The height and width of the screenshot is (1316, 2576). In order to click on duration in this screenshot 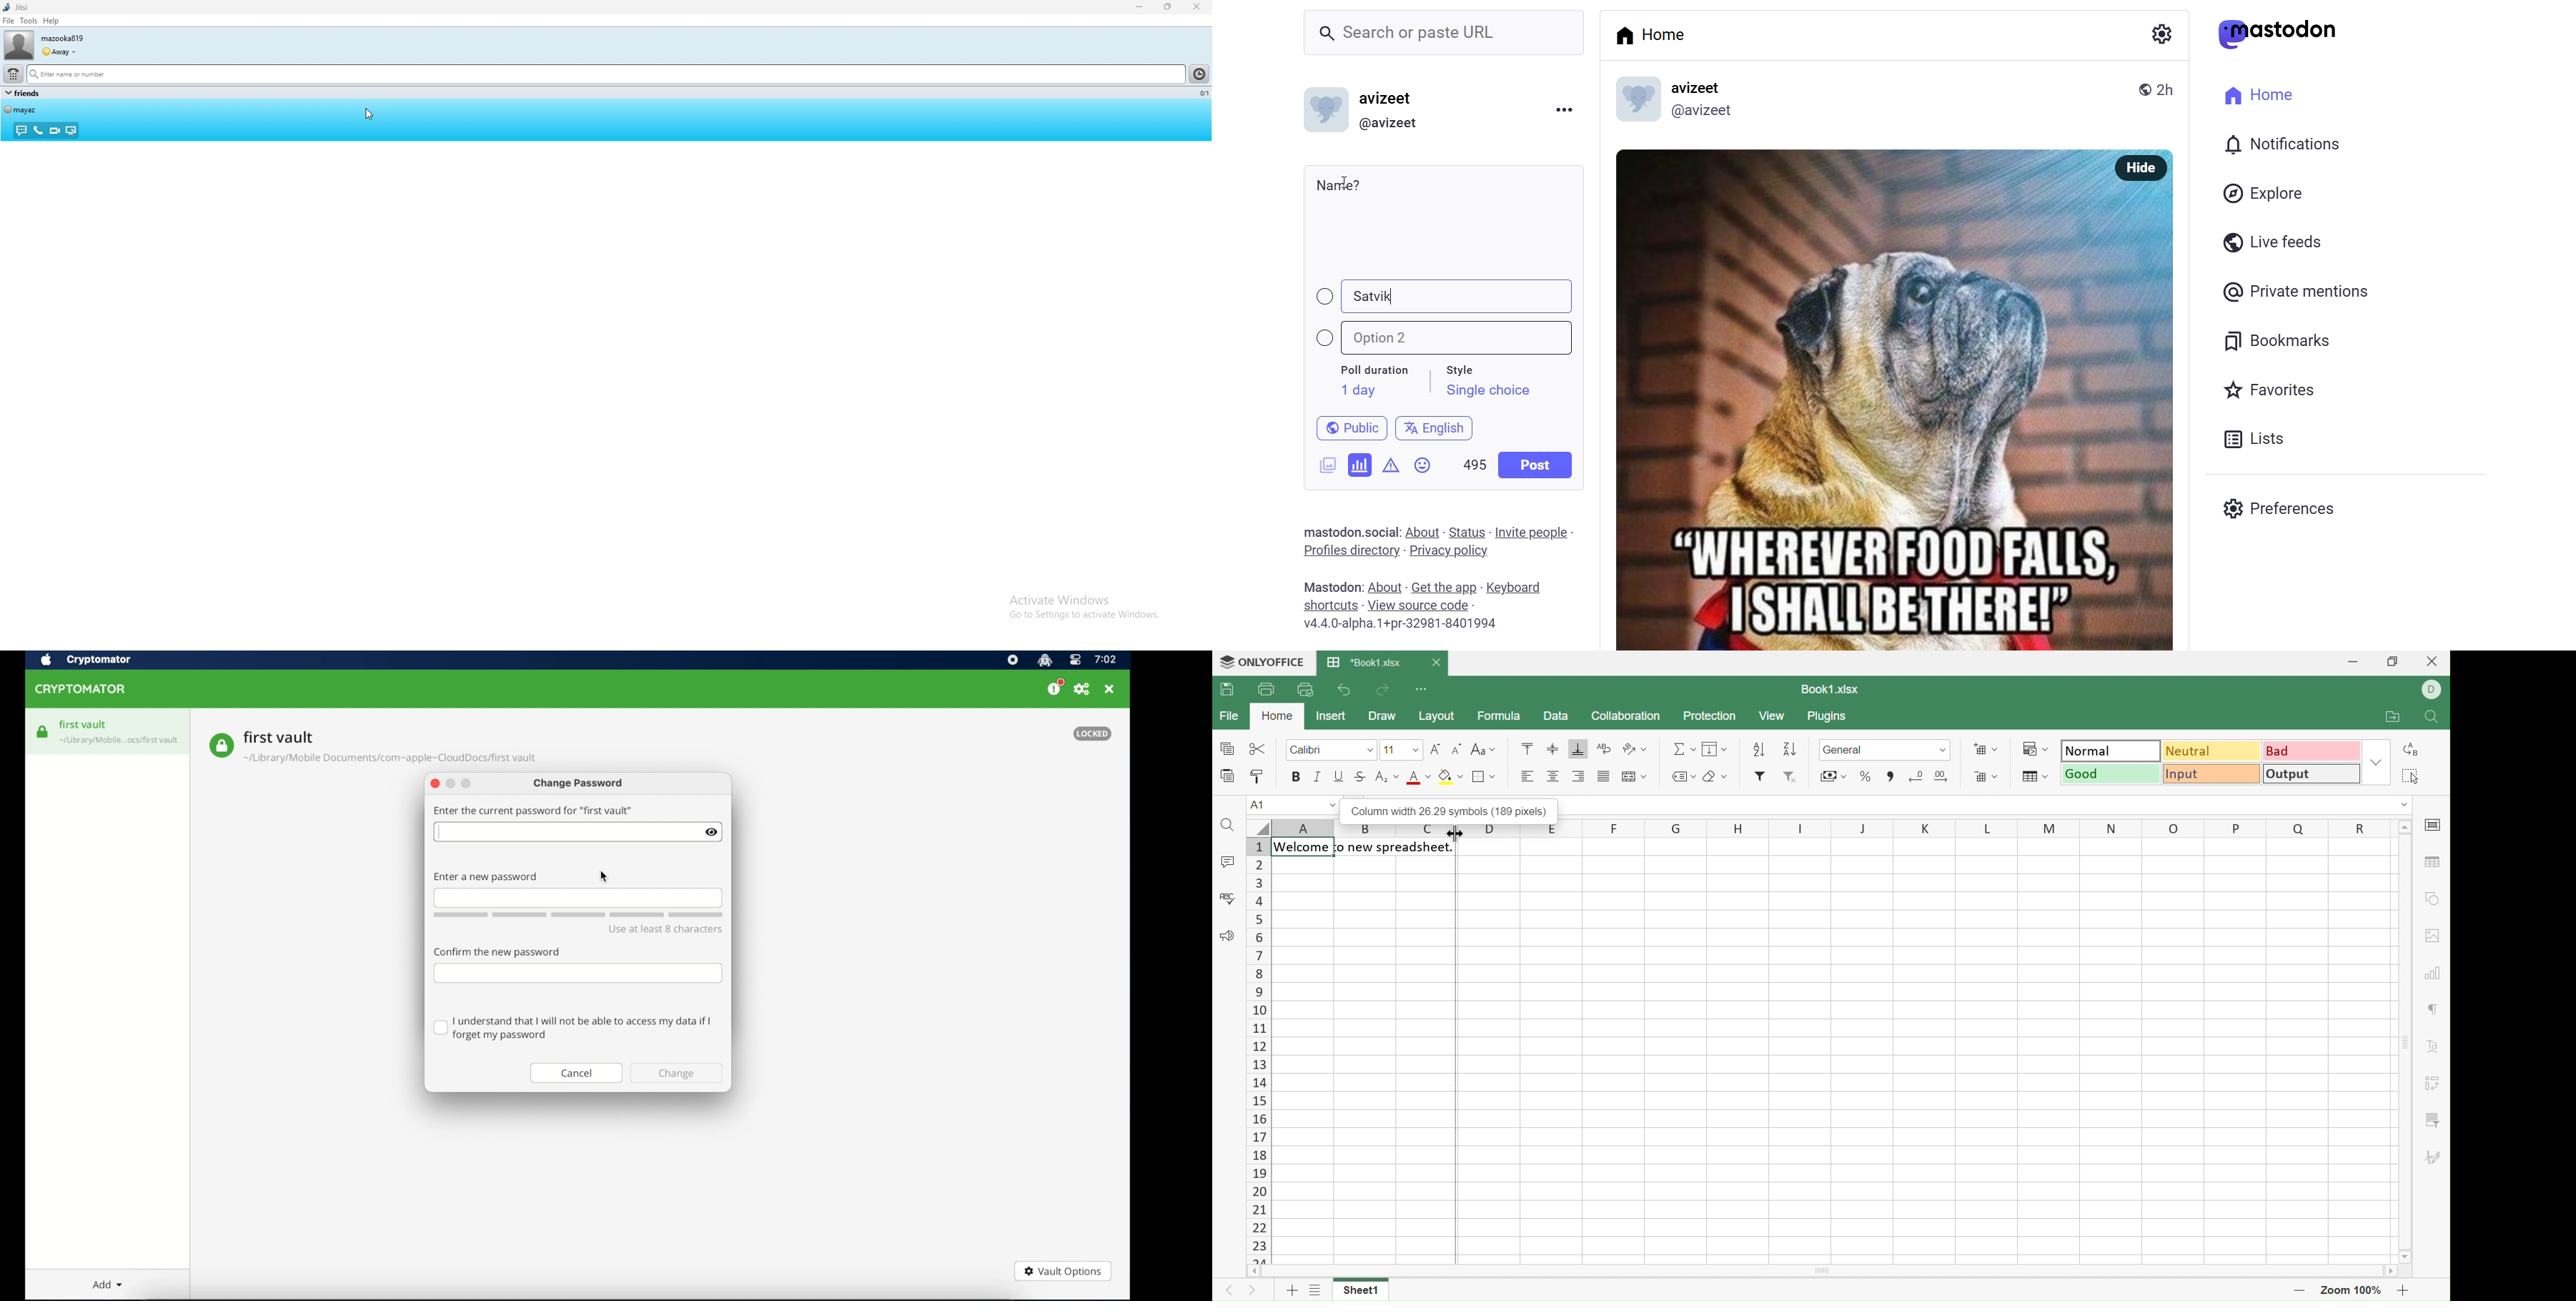, I will do `click(1374, 371)`.